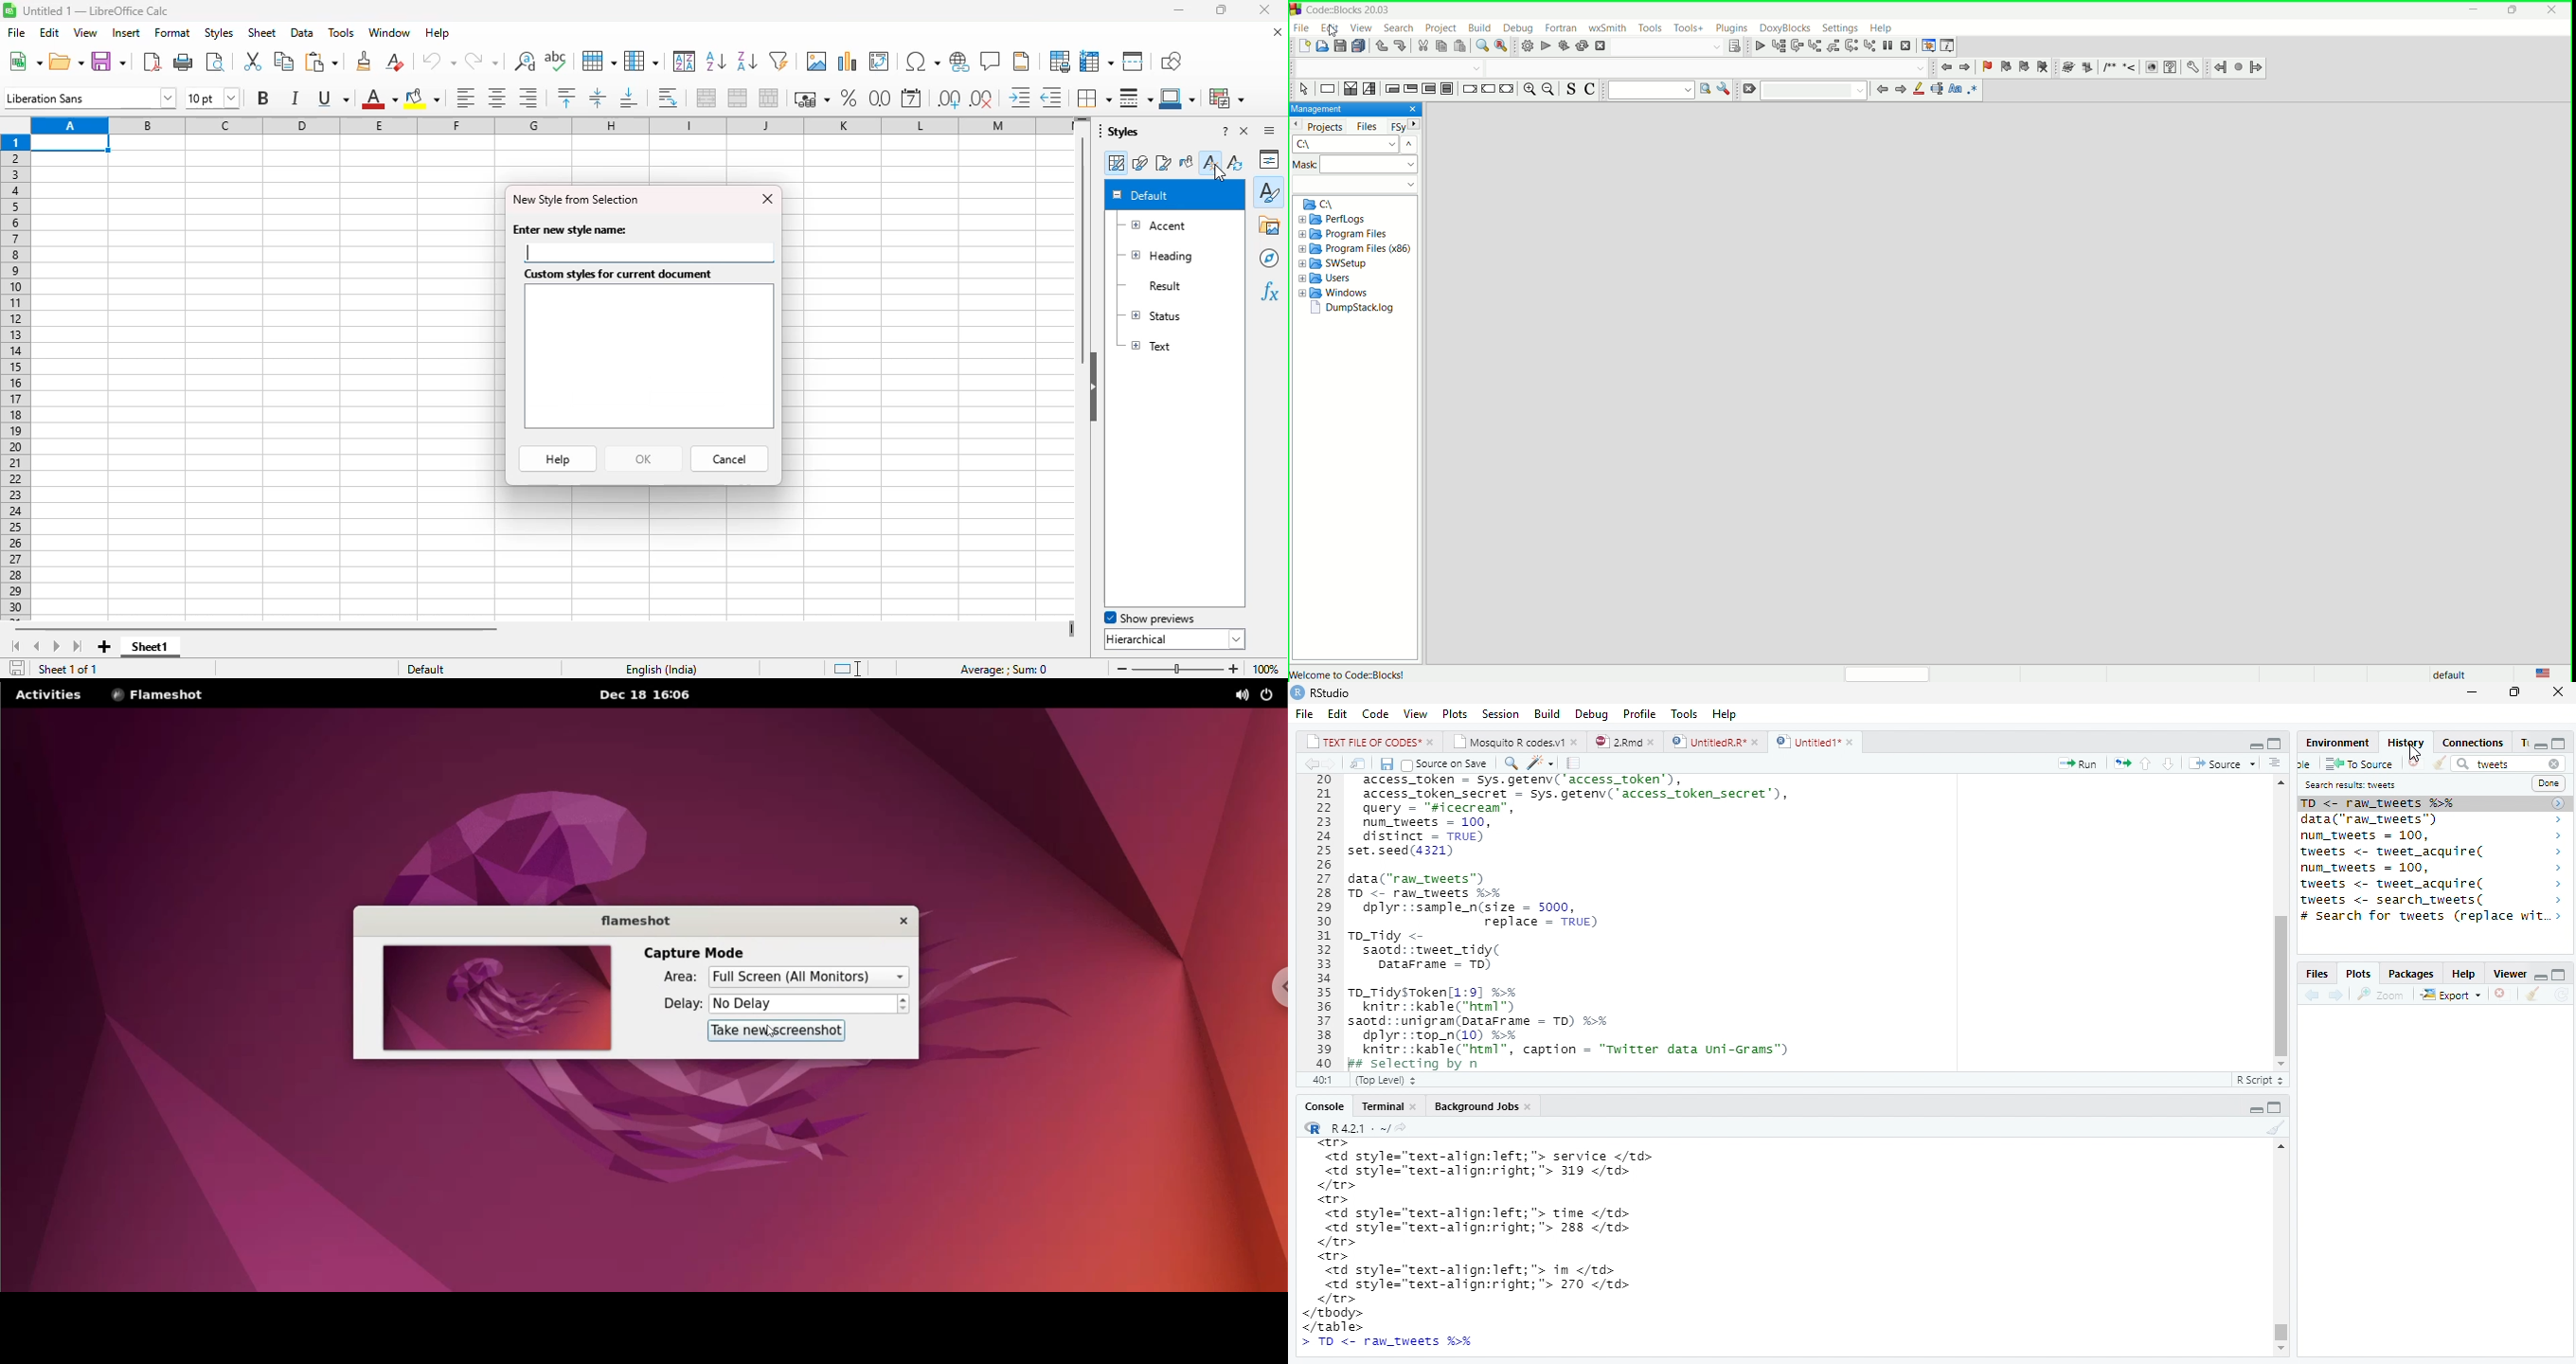 The height and width of the screenshot is (1372, 2576). Describe the element at coordinates (1093, 388) in the screenshot. I see `hide` at that location.